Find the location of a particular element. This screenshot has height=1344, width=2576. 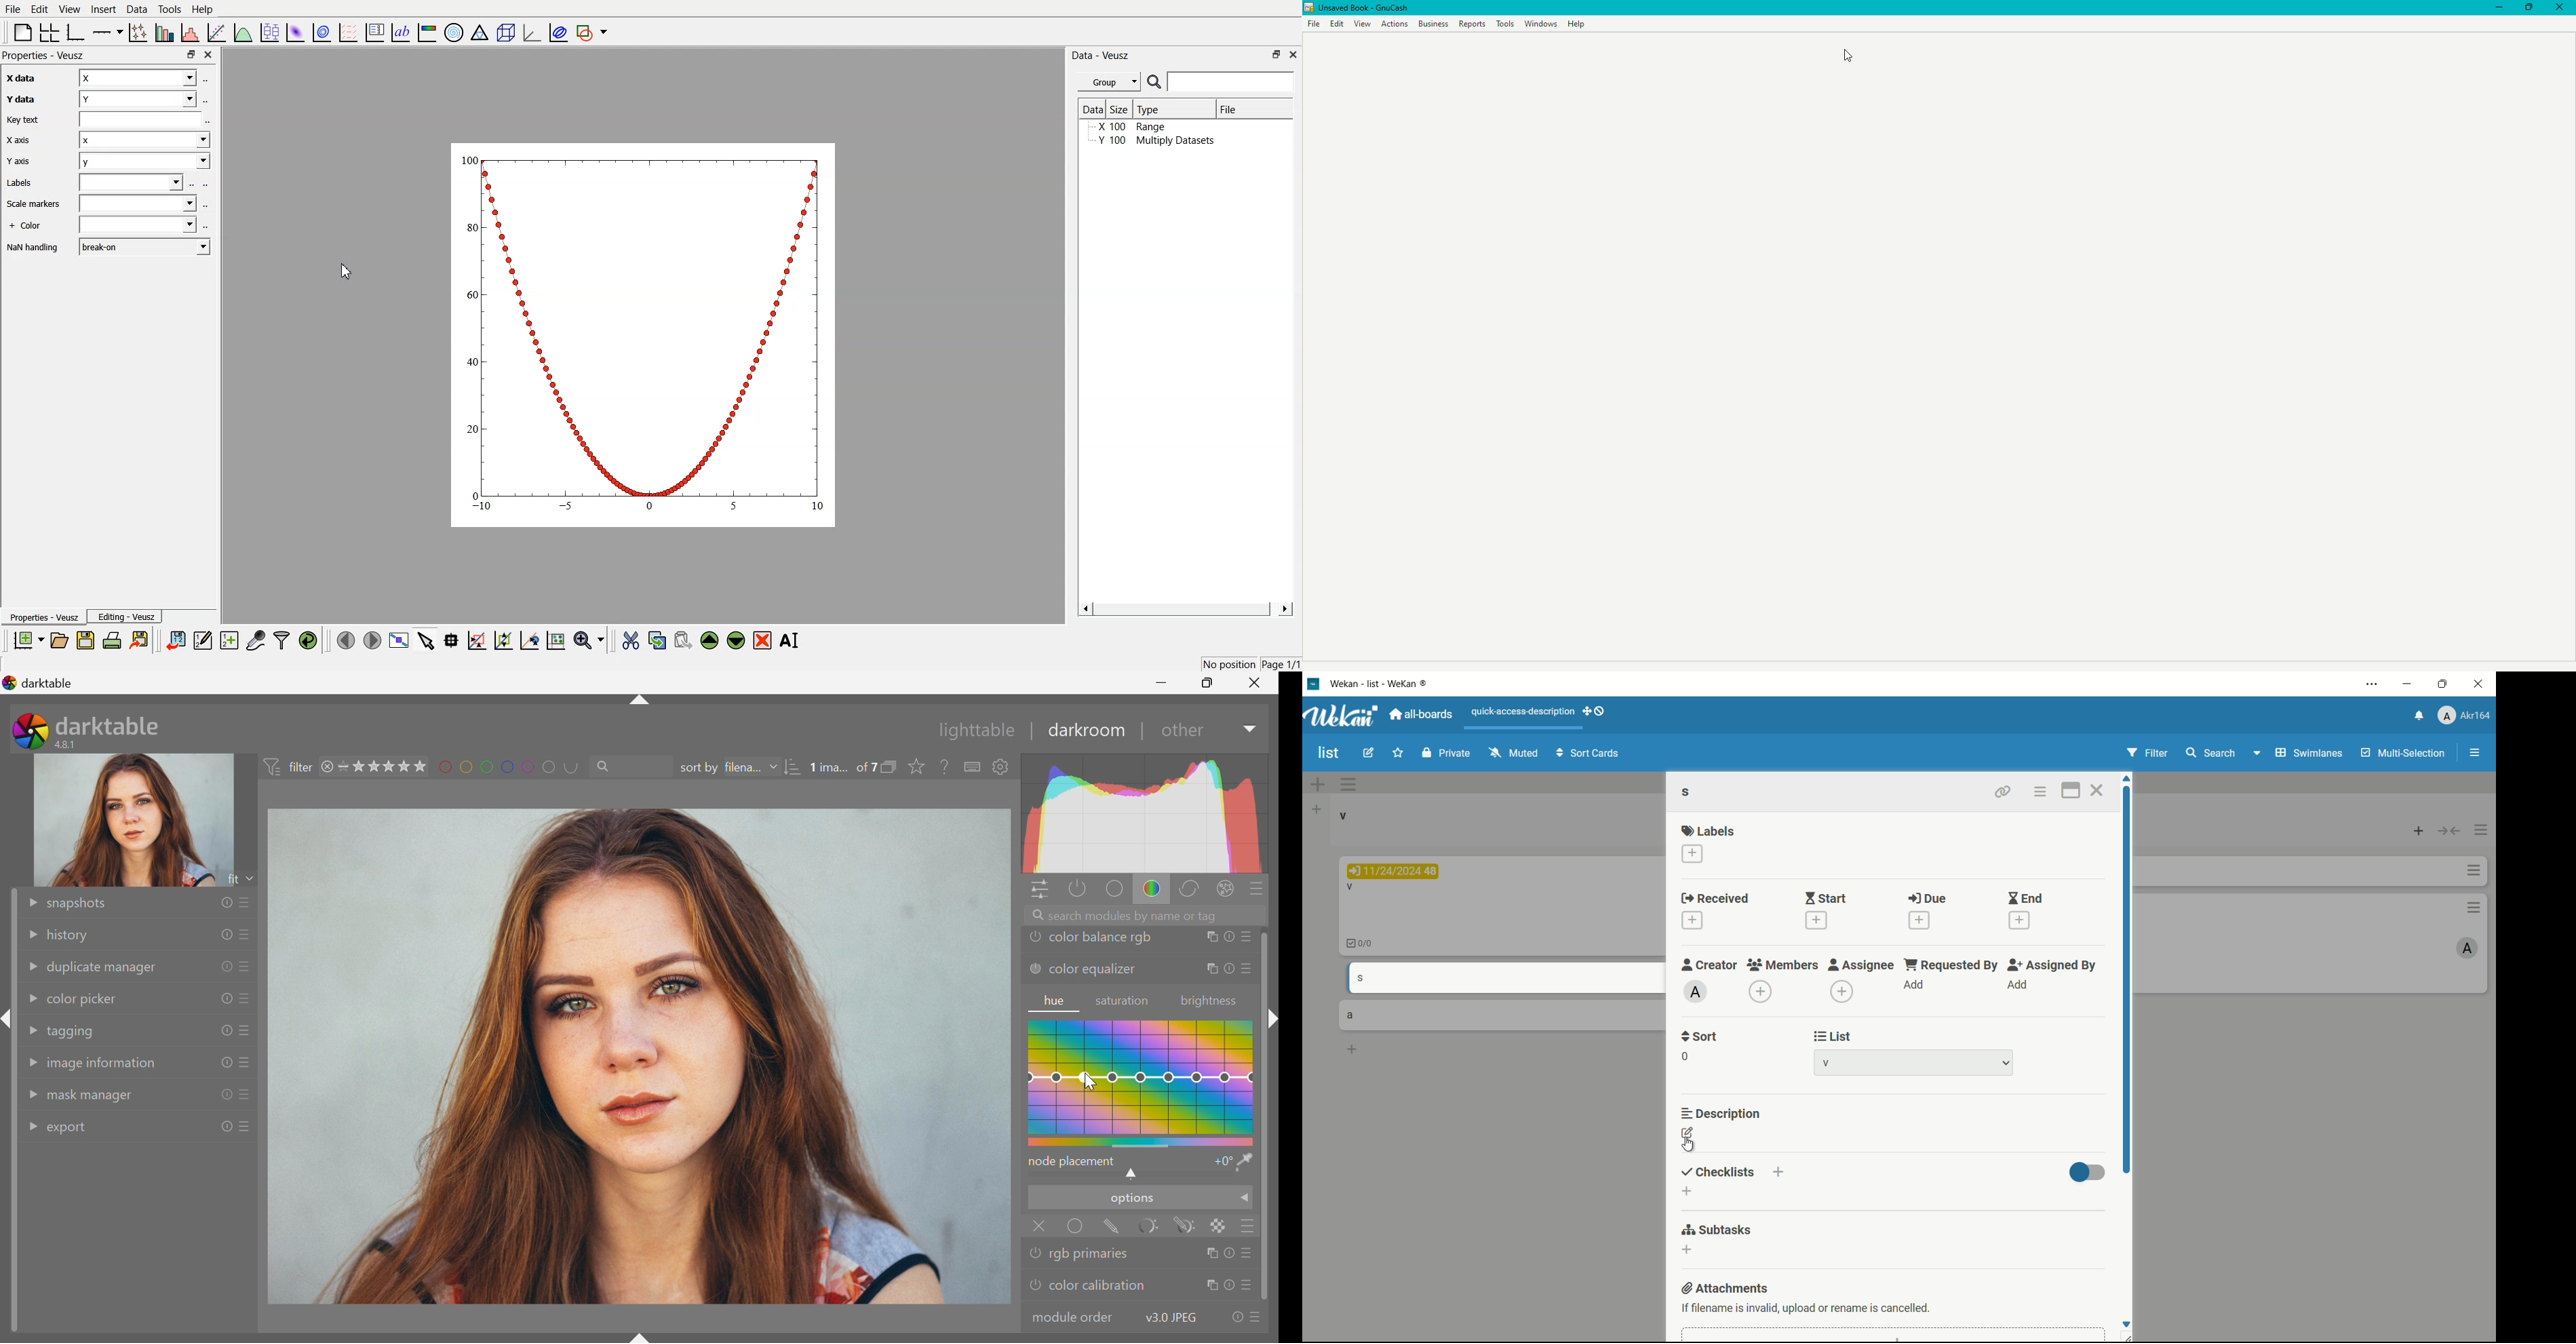

graph is located at coordinates (1146, 813).